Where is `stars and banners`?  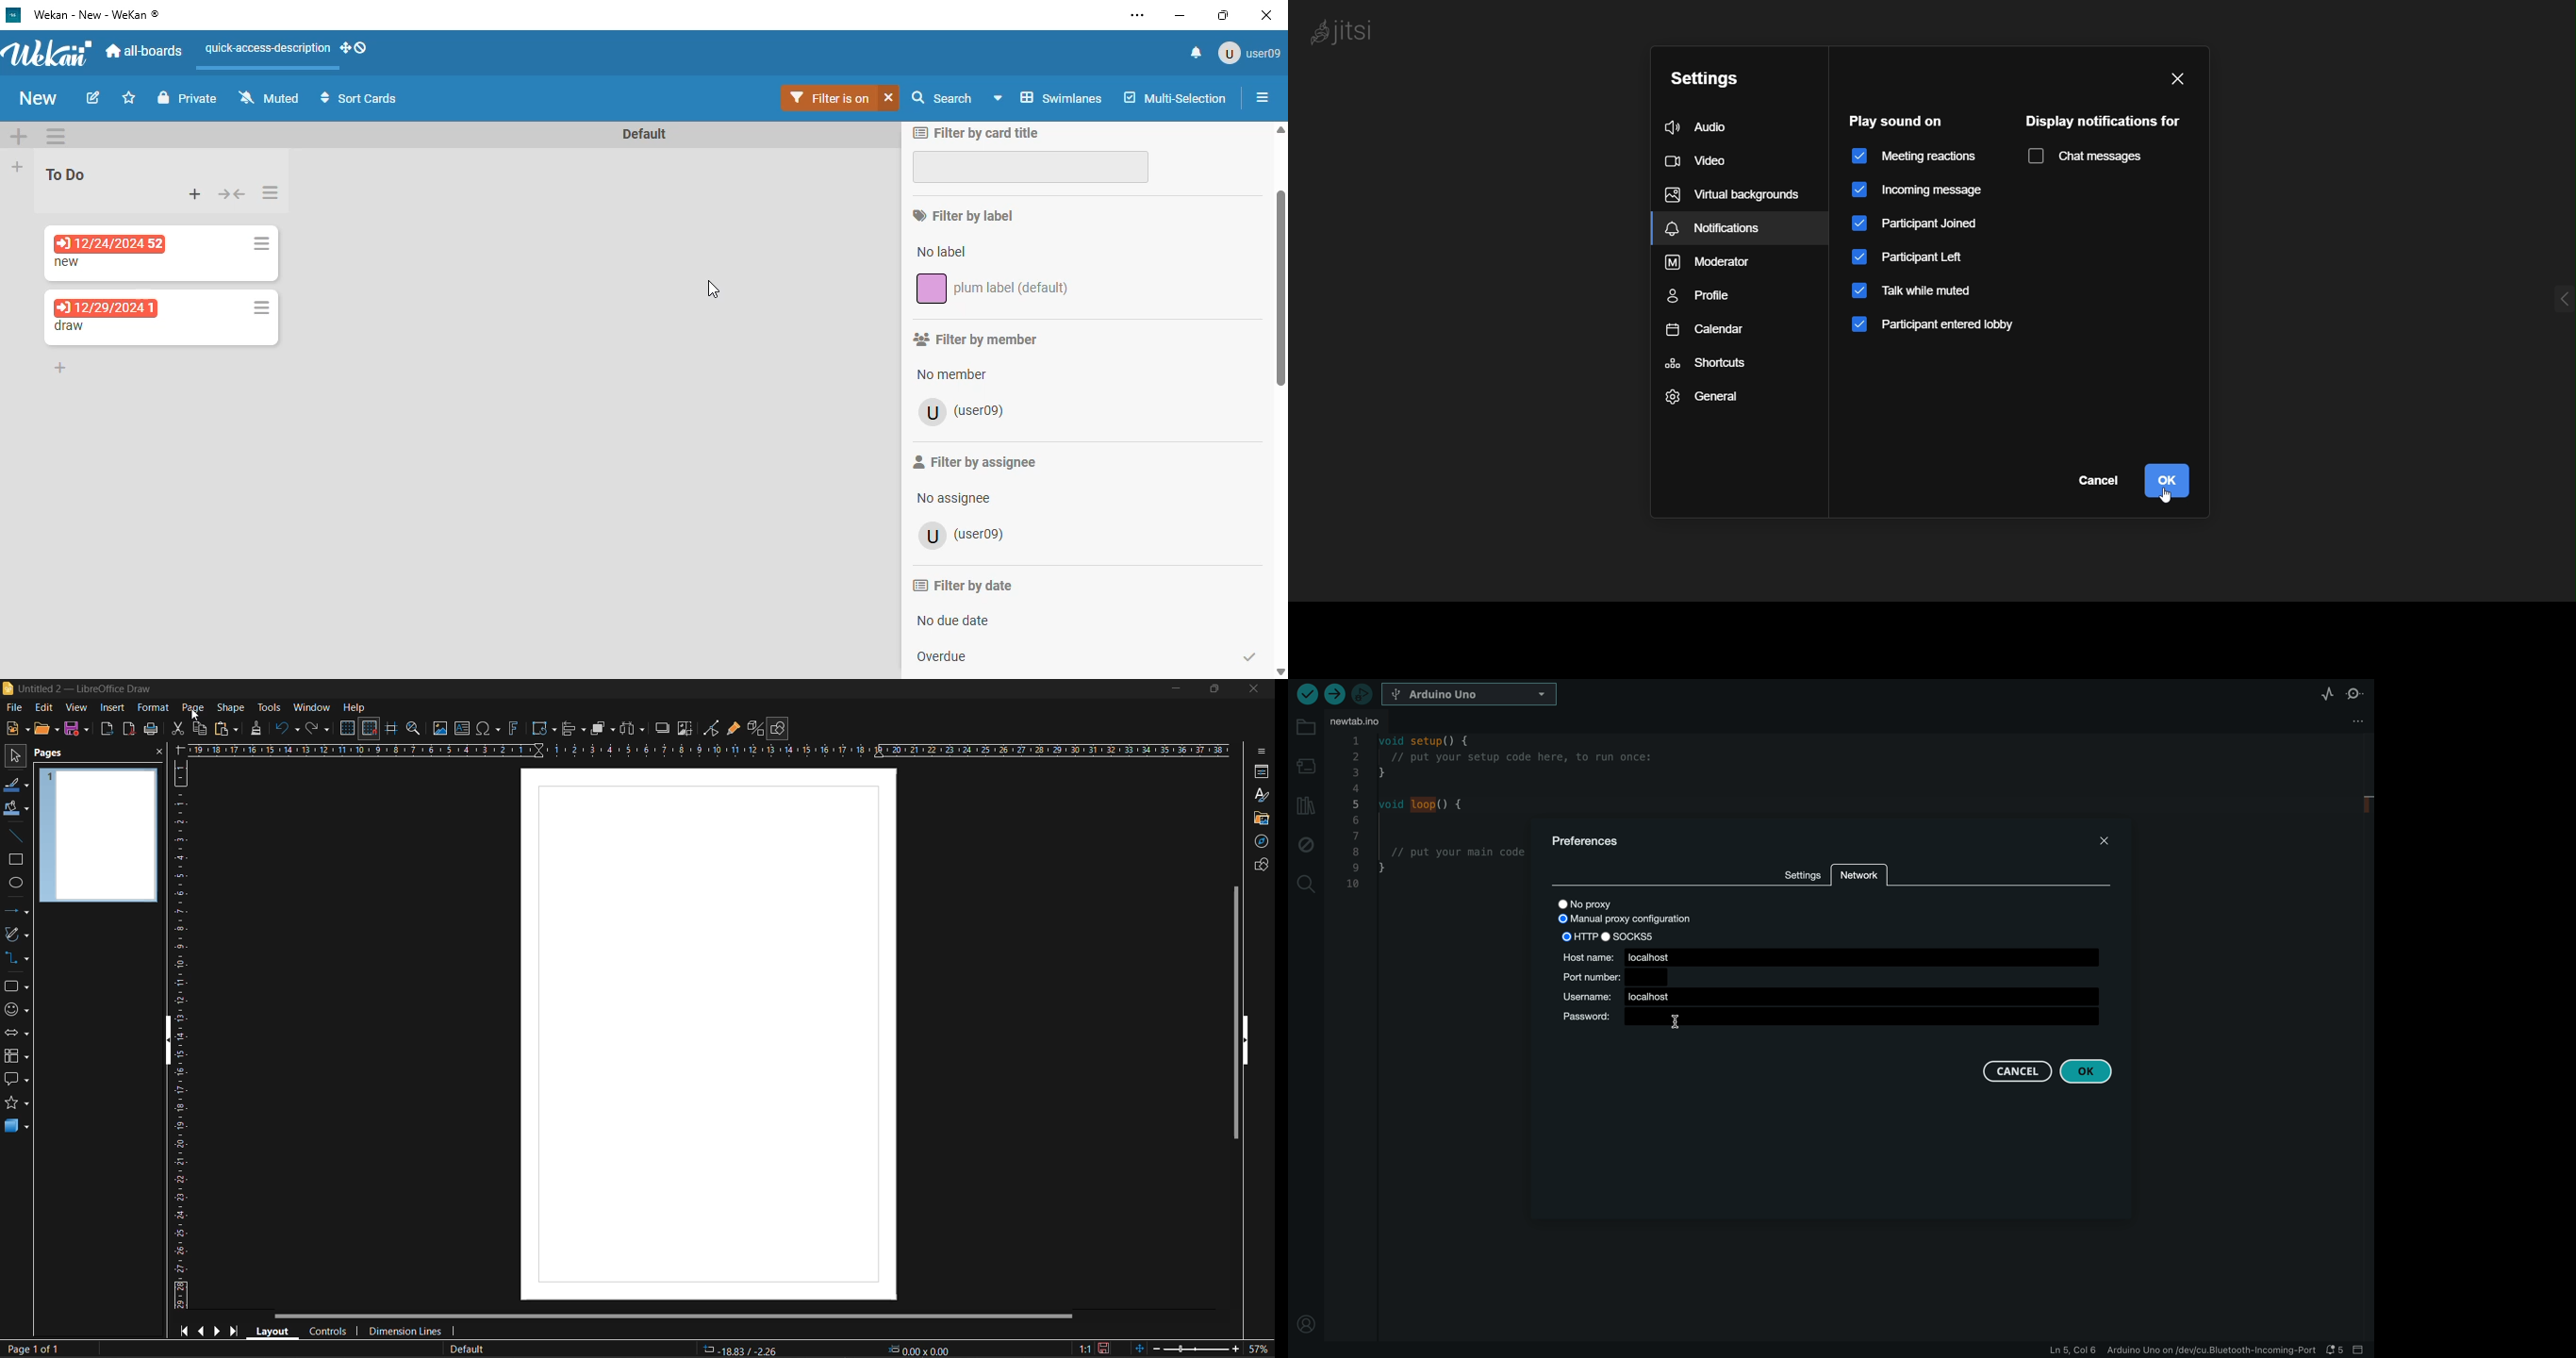 stars and banners is located at coordinates (15, 1103).